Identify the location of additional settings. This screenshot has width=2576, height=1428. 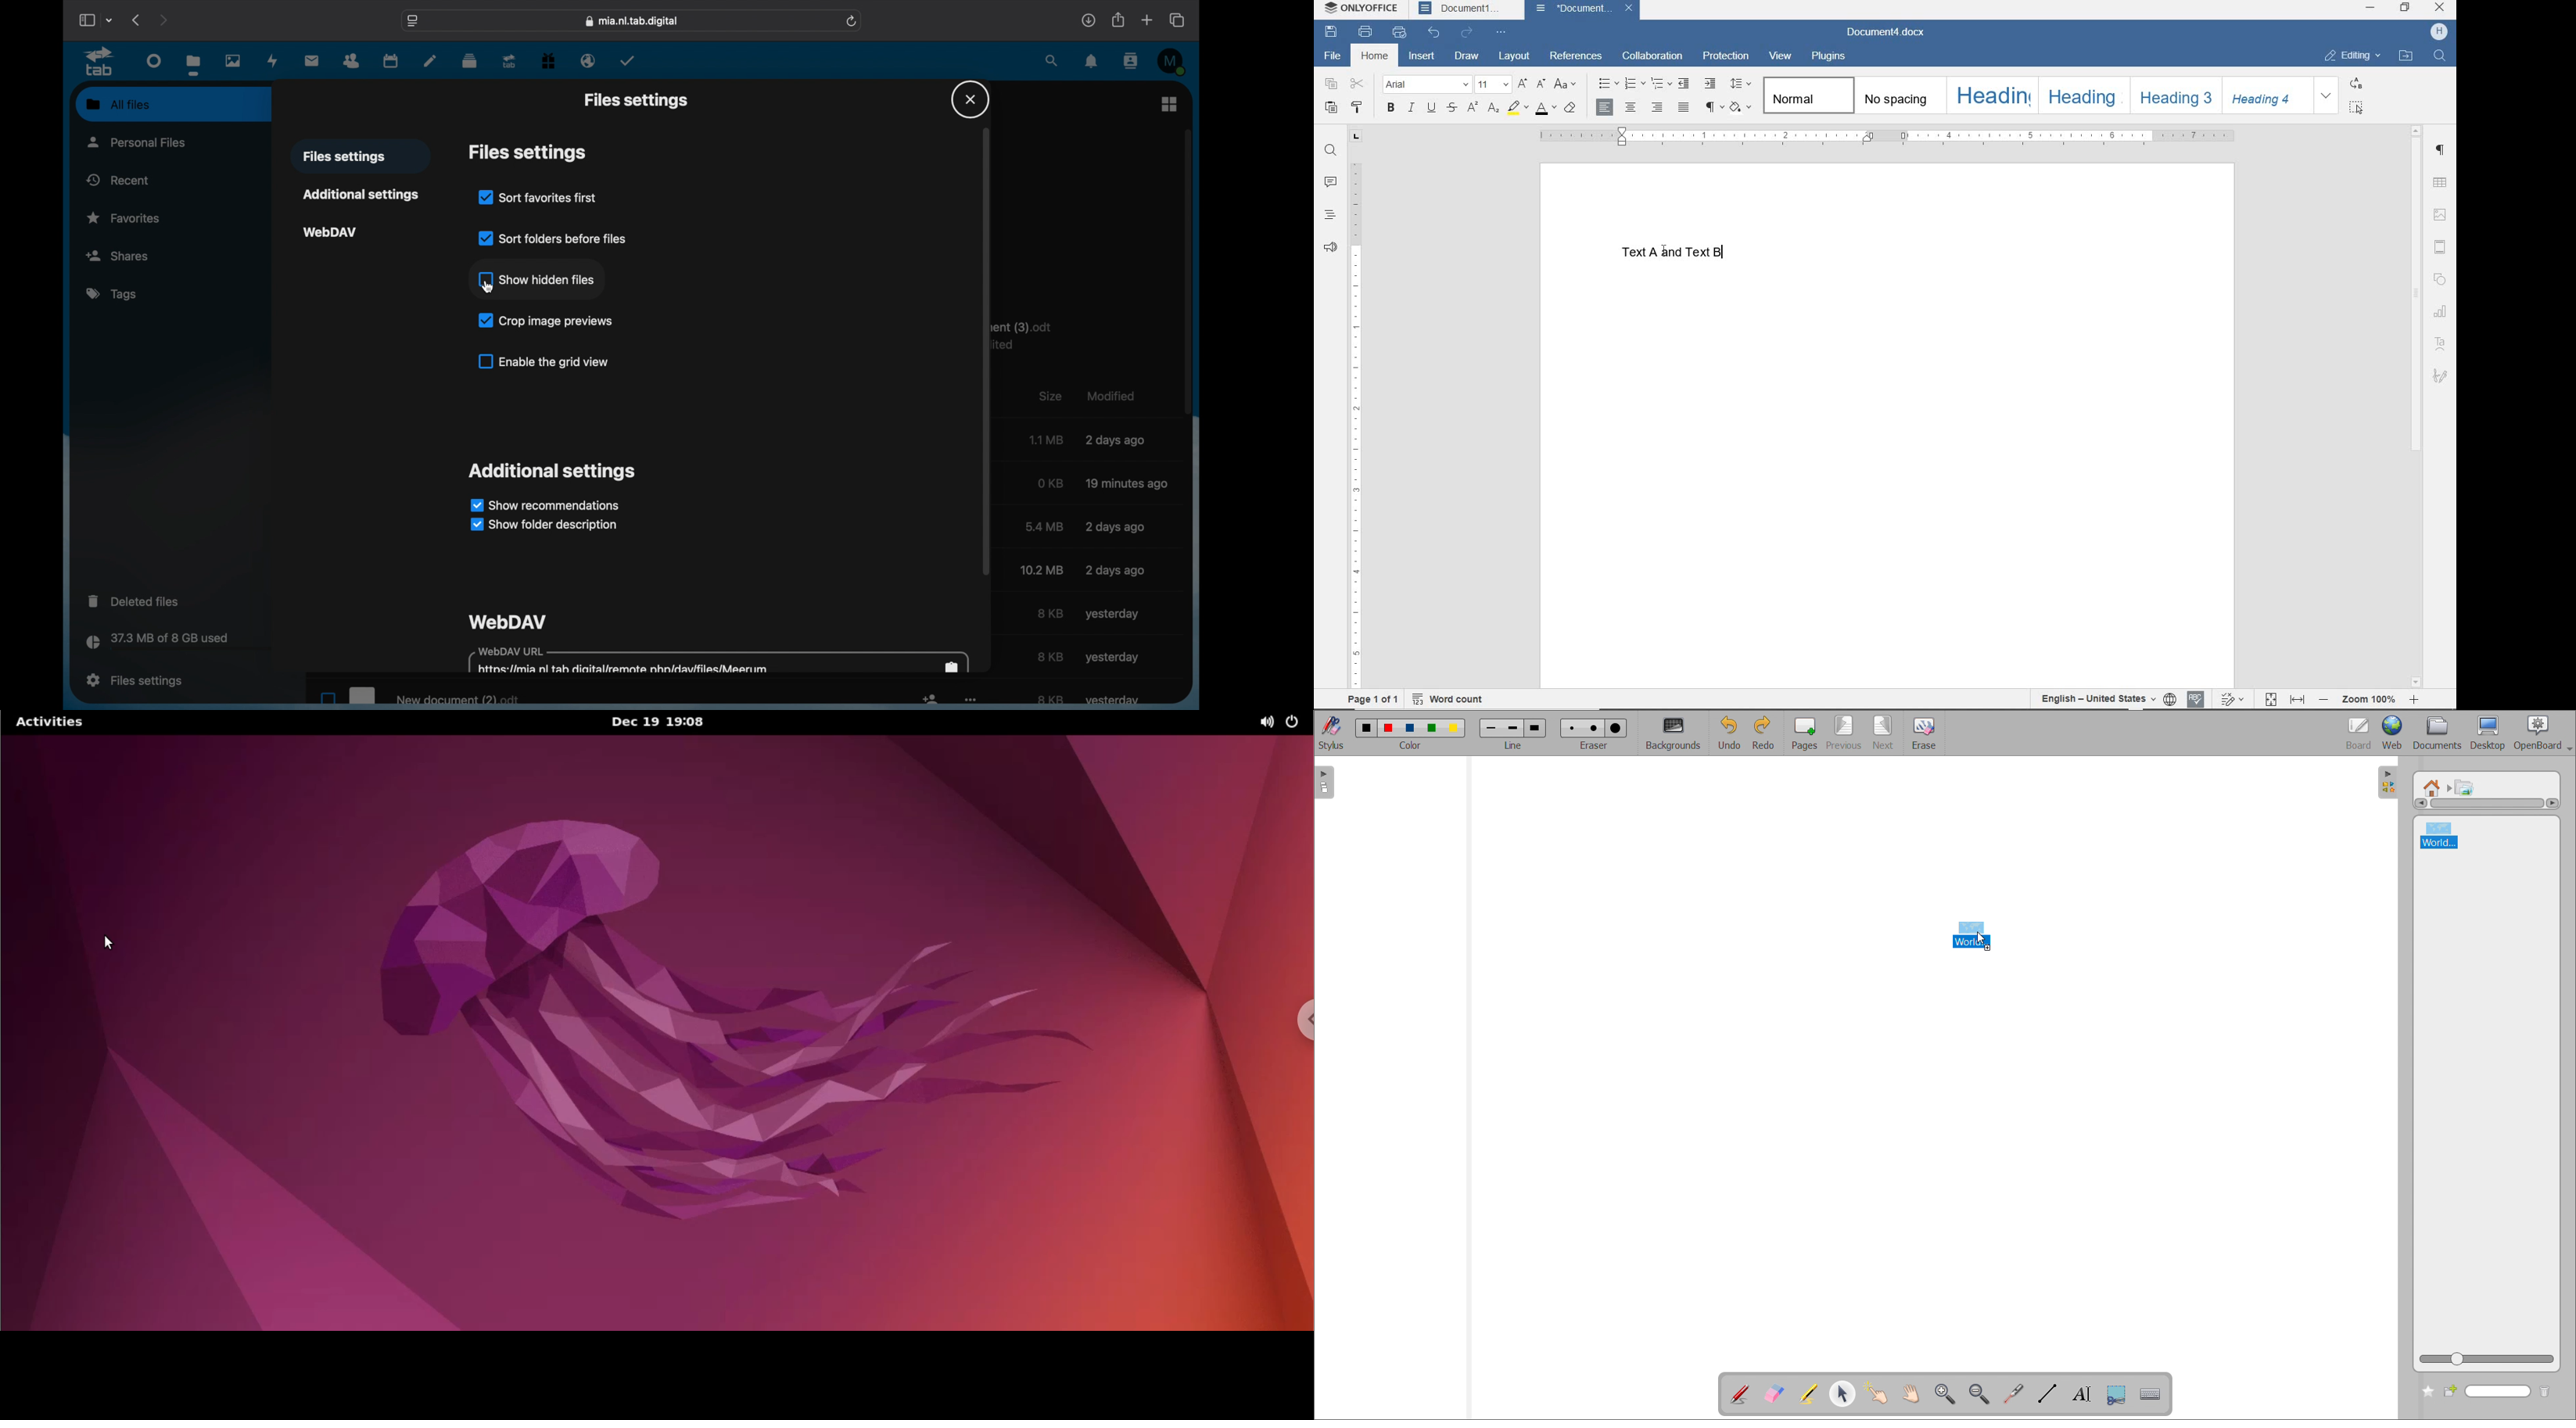
(362, 195).